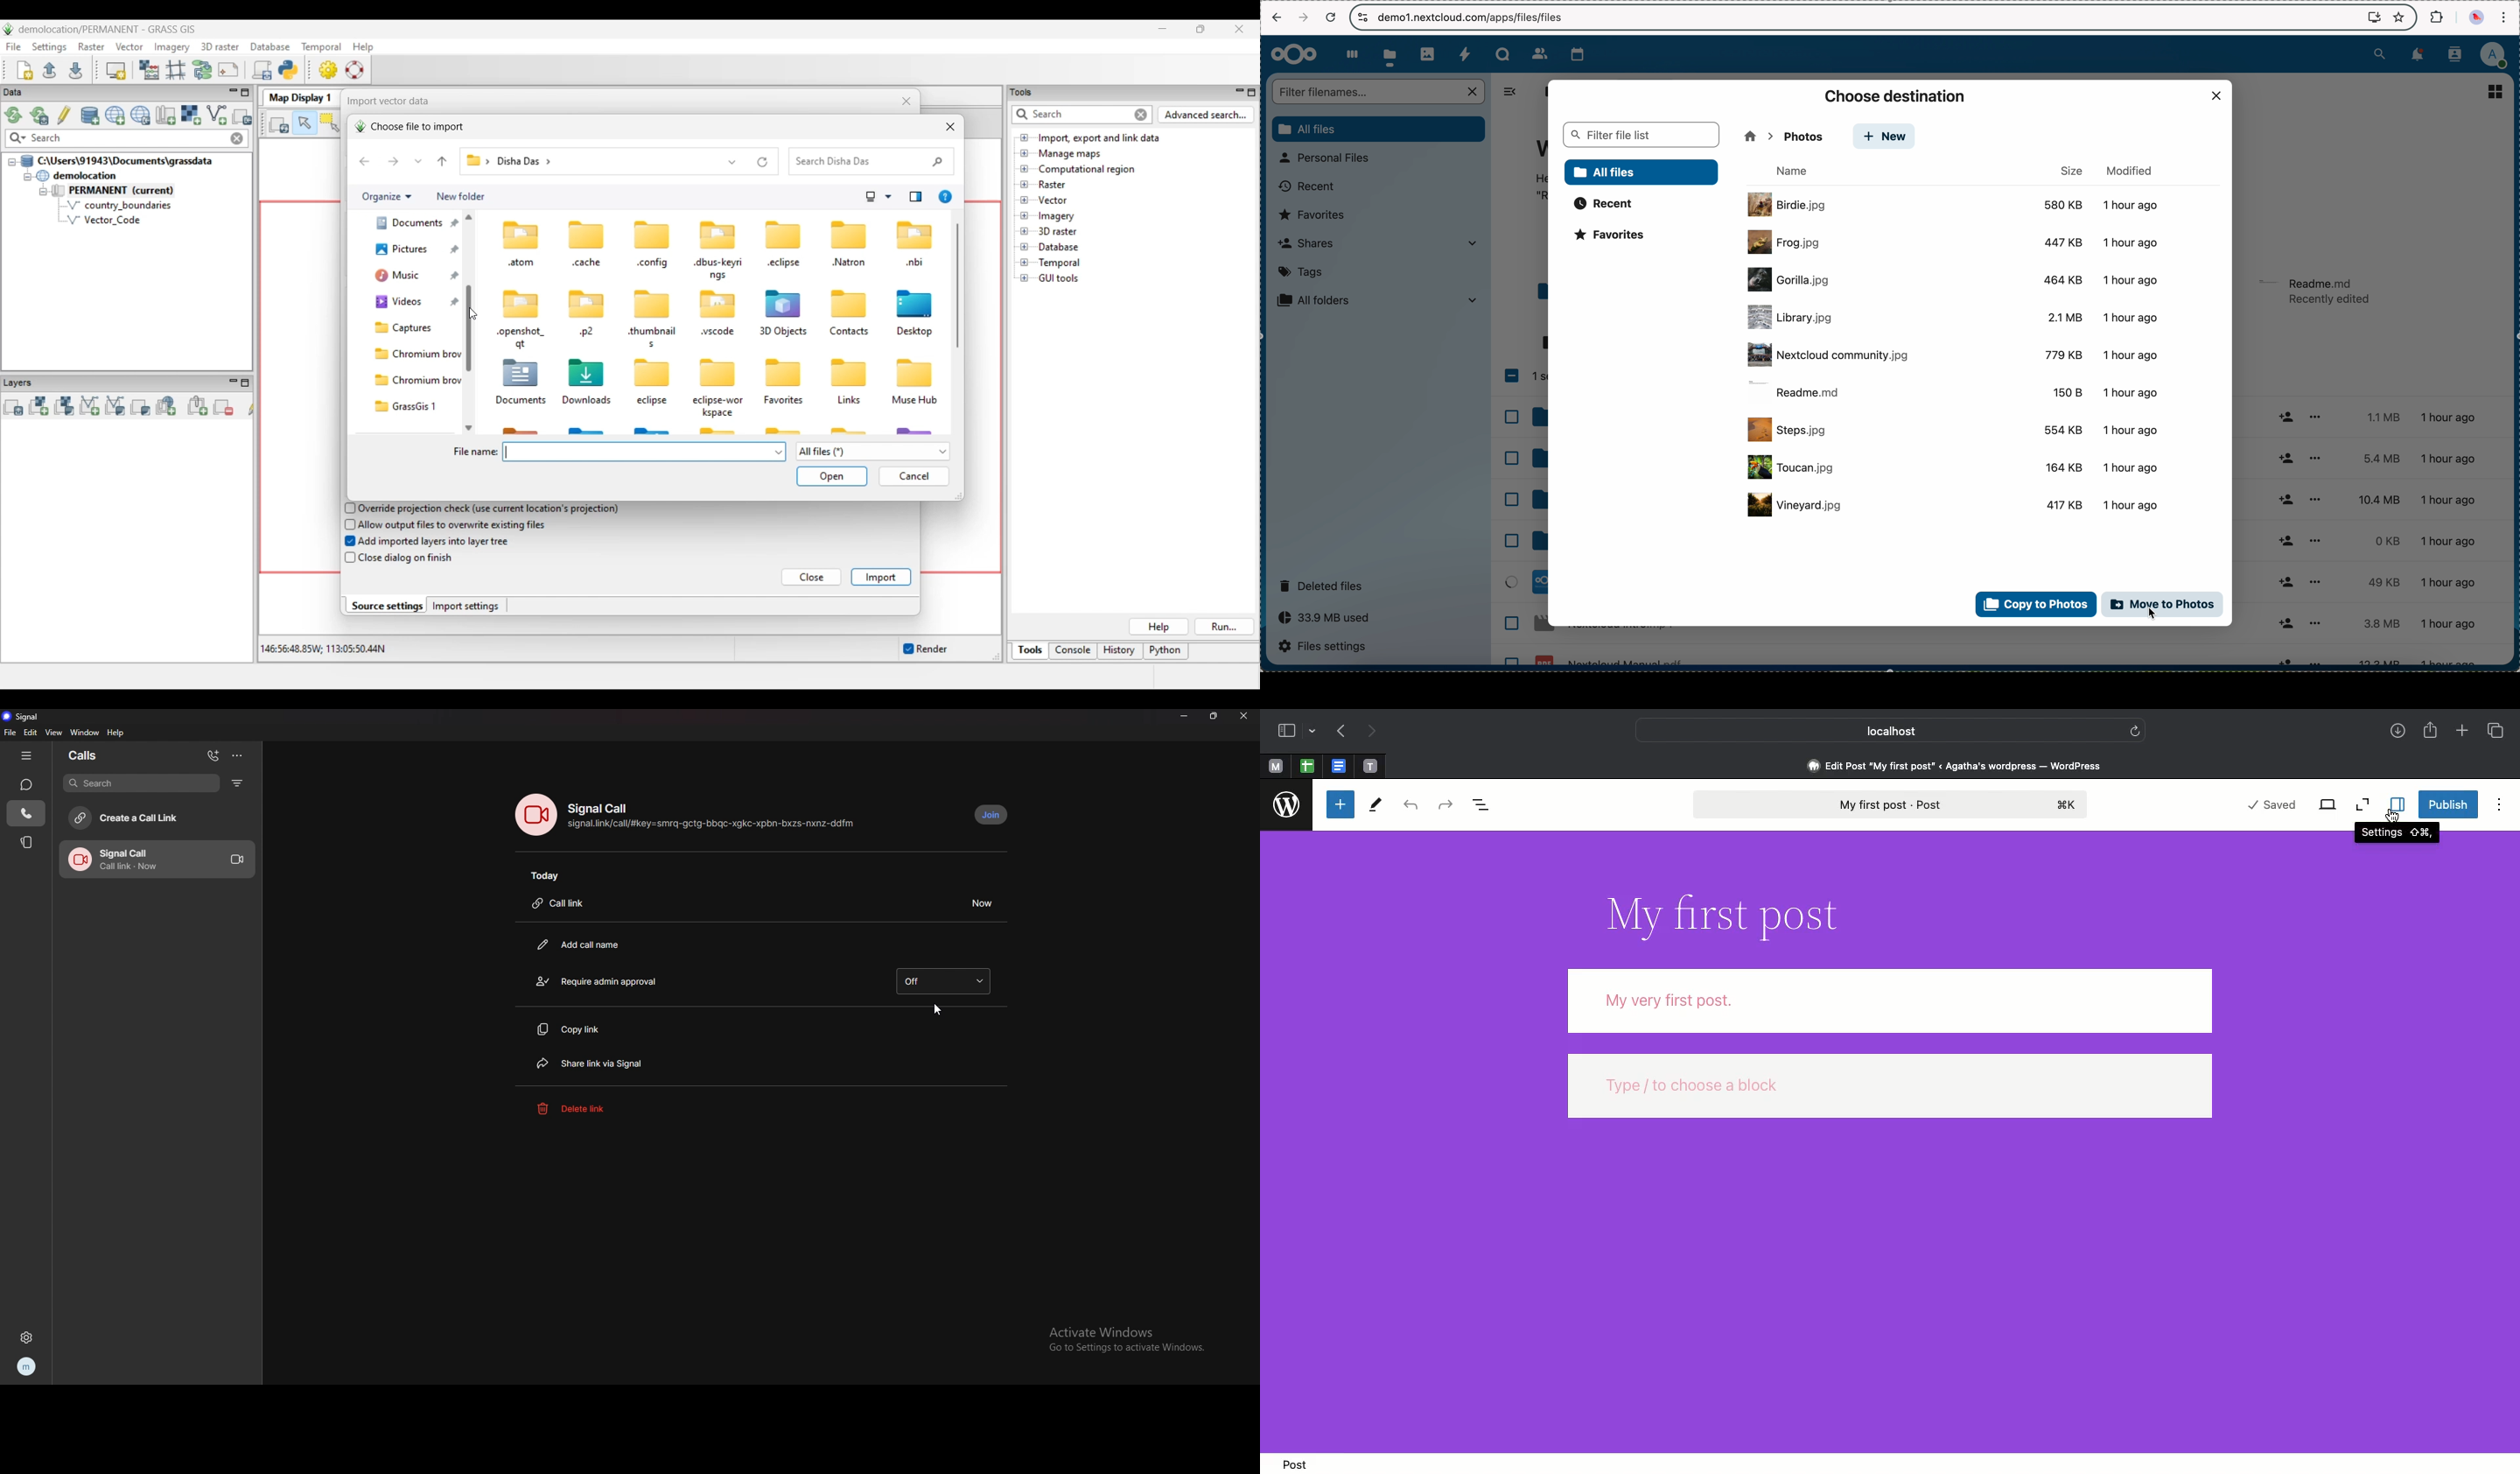 Image resolution: width=2520 pixels, height=1484 pixels. Describe the element at coordinates (1574, 53) in the screenshot. I see `calendar` at that location.